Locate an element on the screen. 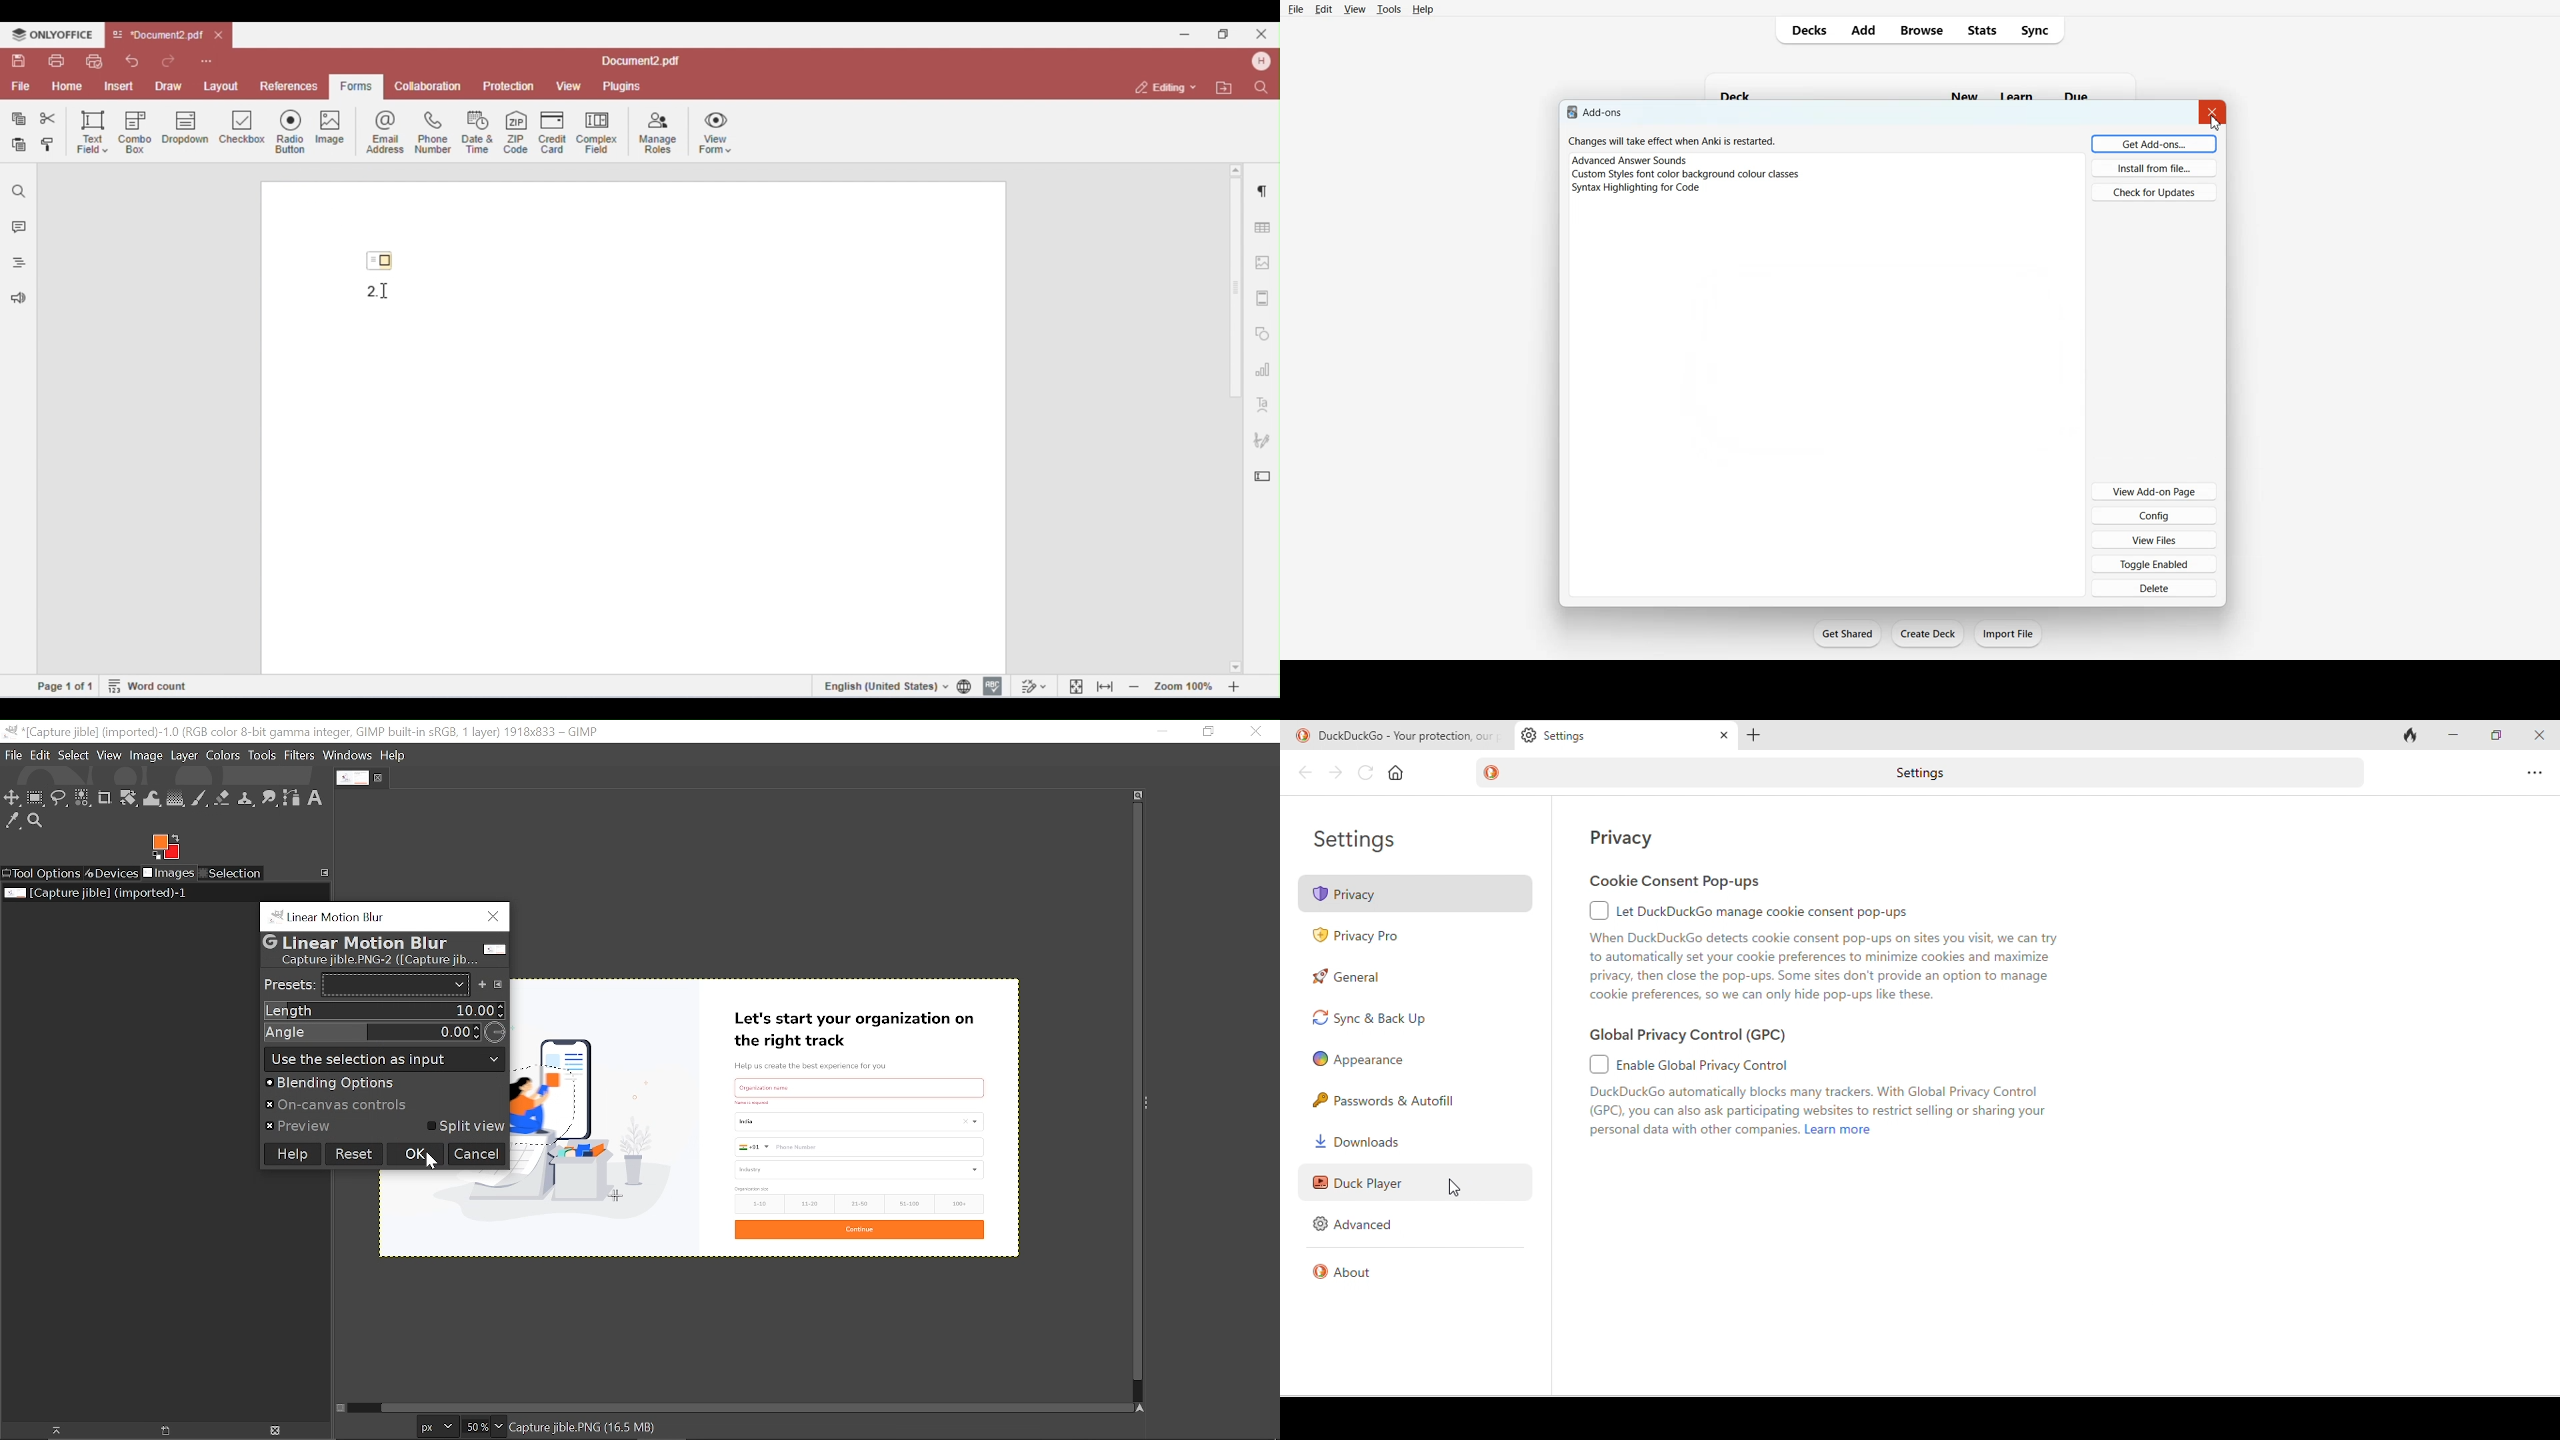 This screenshot has width=2576, height=1456. G Linear Motion Blur is located at coordinates (356, 939).